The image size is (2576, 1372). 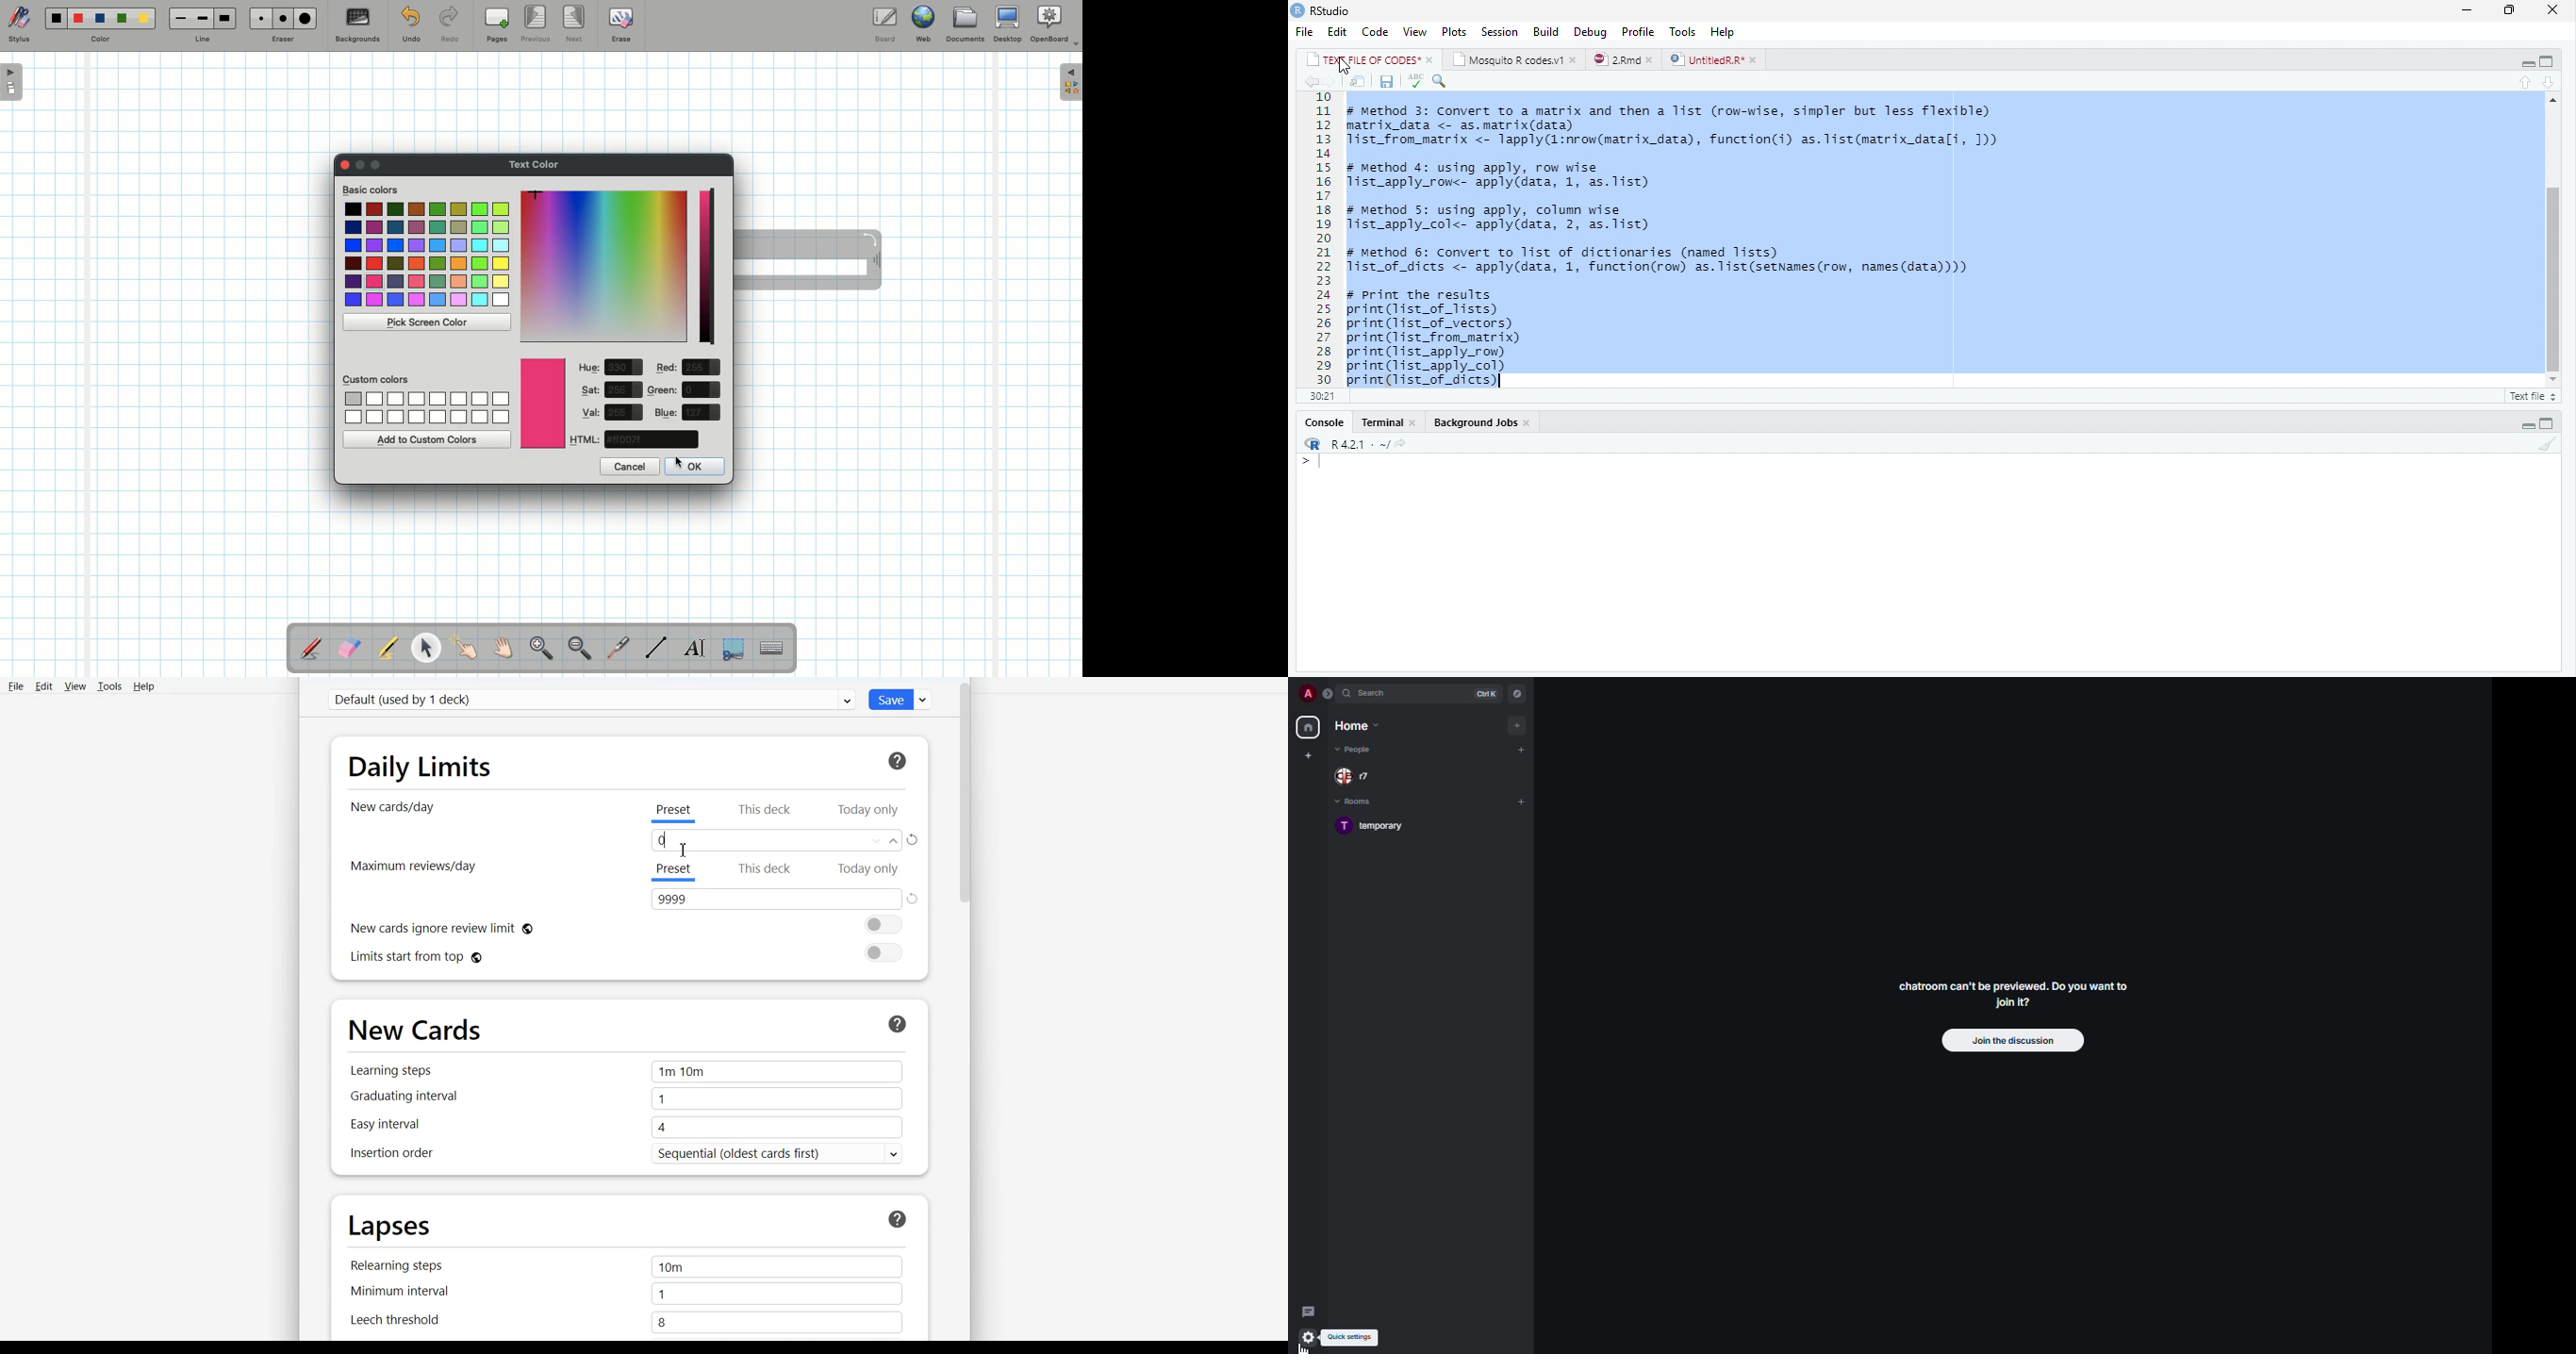 What do you see at coordinates (538, 650) in the screenshot?
I see `Zoom in` at bounding box center [538, 650].